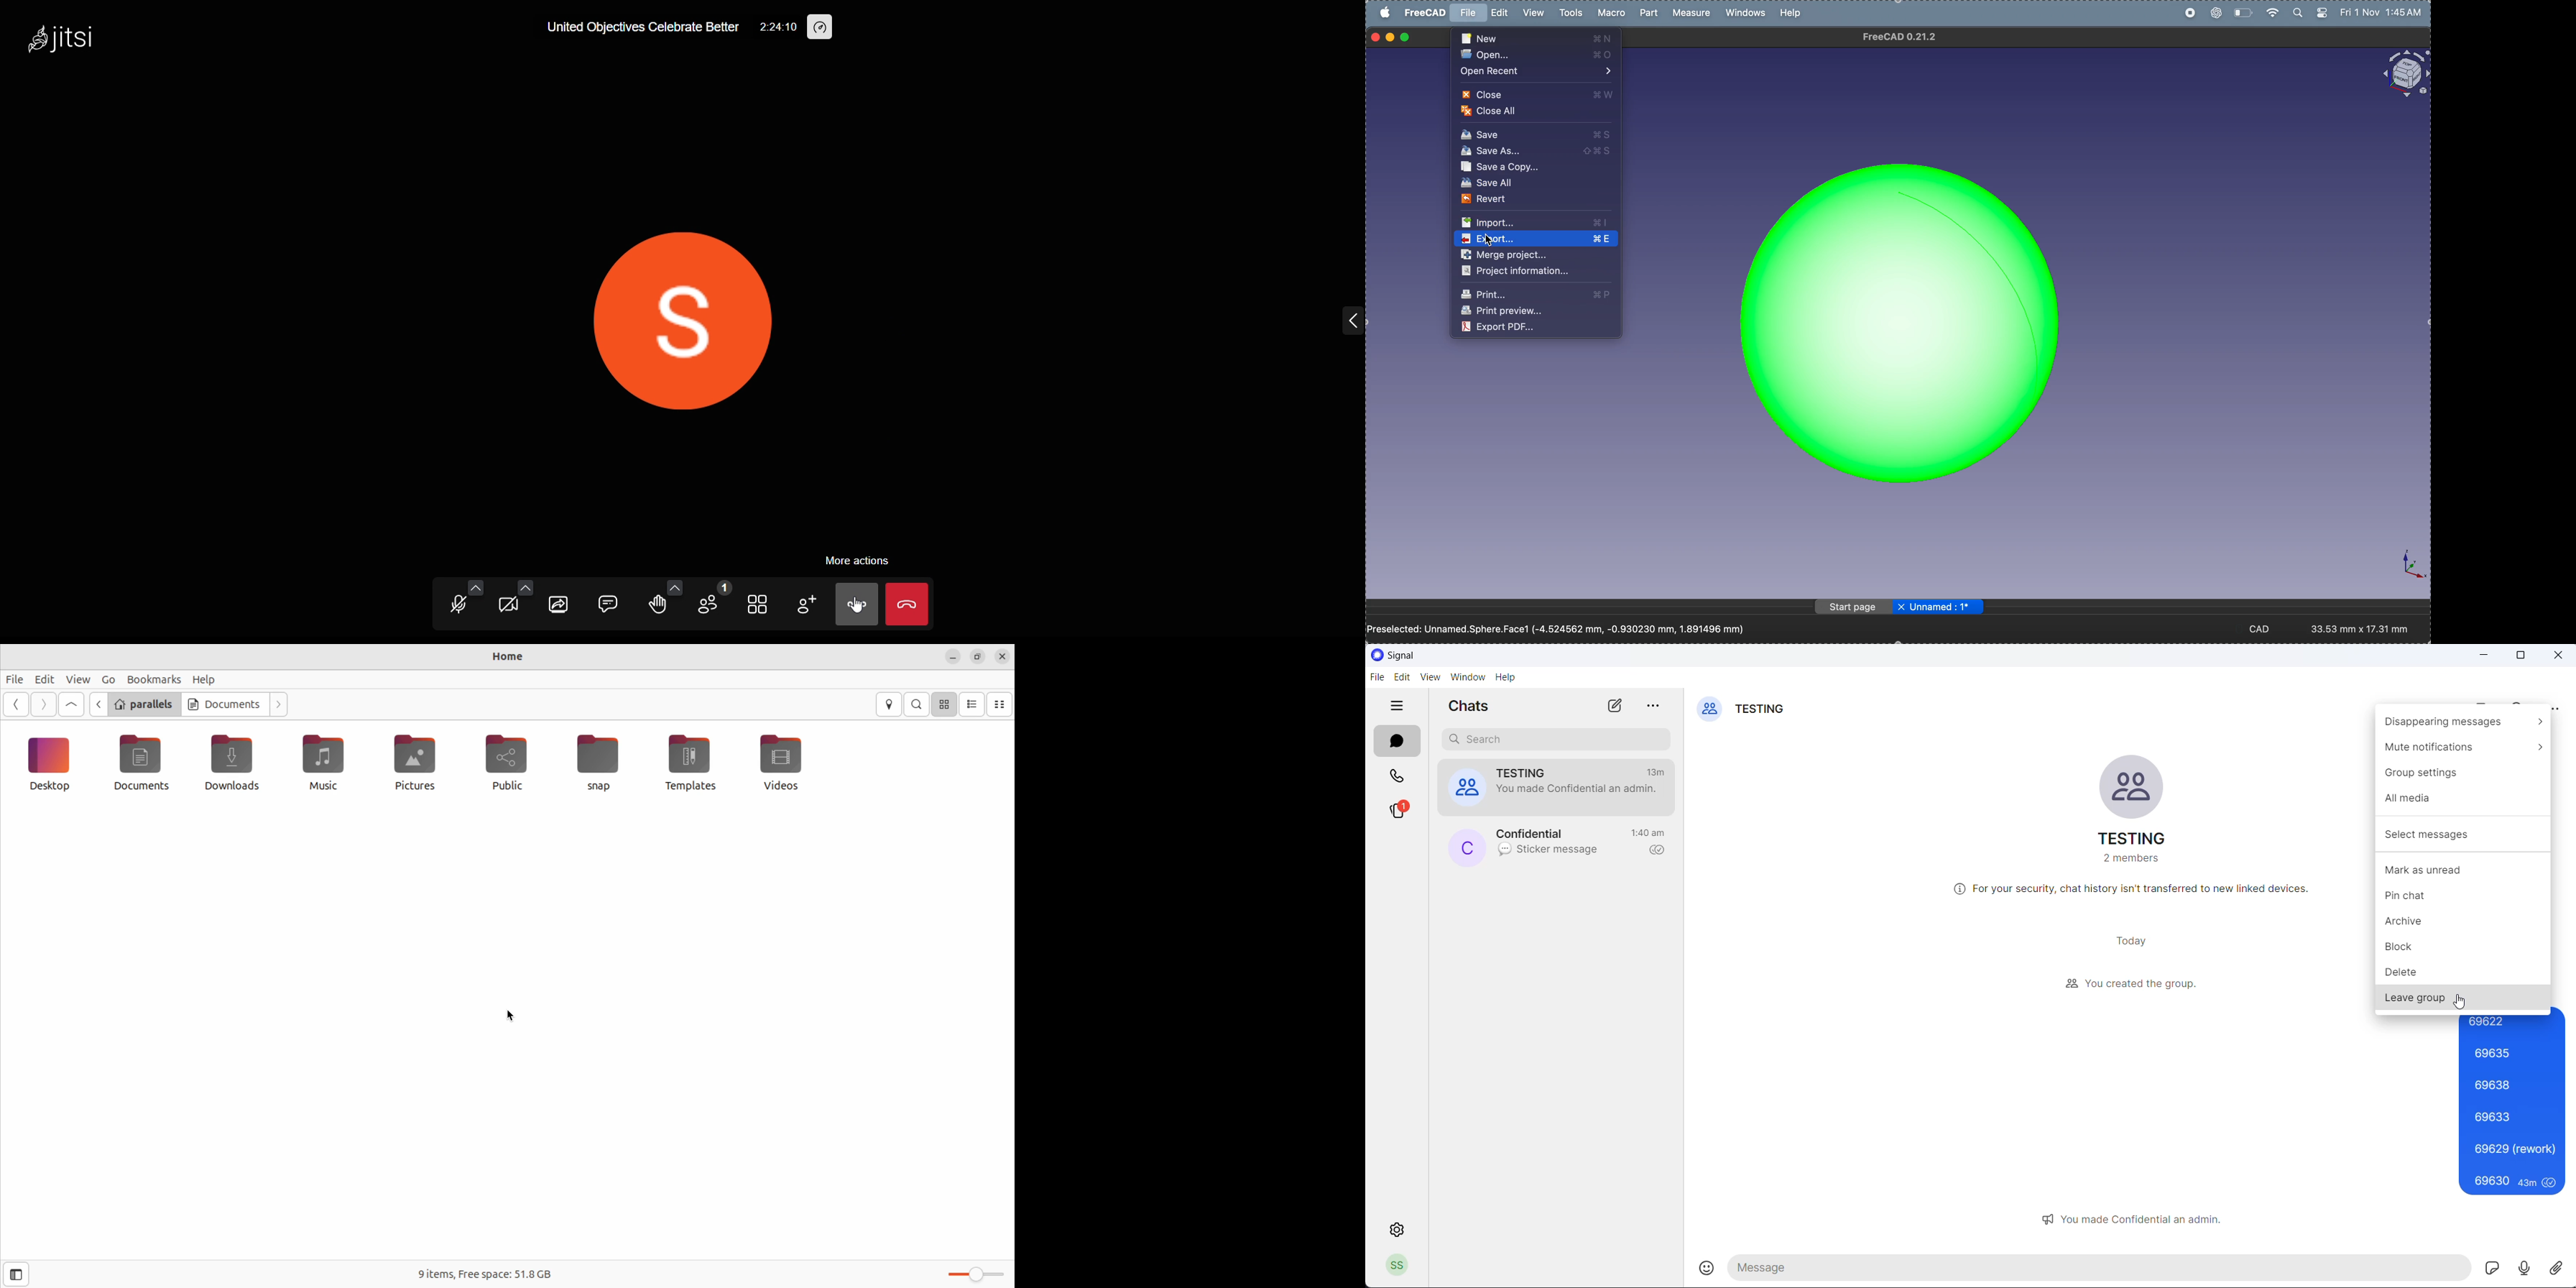 This screenshot has height=1288, width=2576. What do you see at coordinates (1764, 711) in the screenshot?
I see `group name` at bounding box center [1764, 711].